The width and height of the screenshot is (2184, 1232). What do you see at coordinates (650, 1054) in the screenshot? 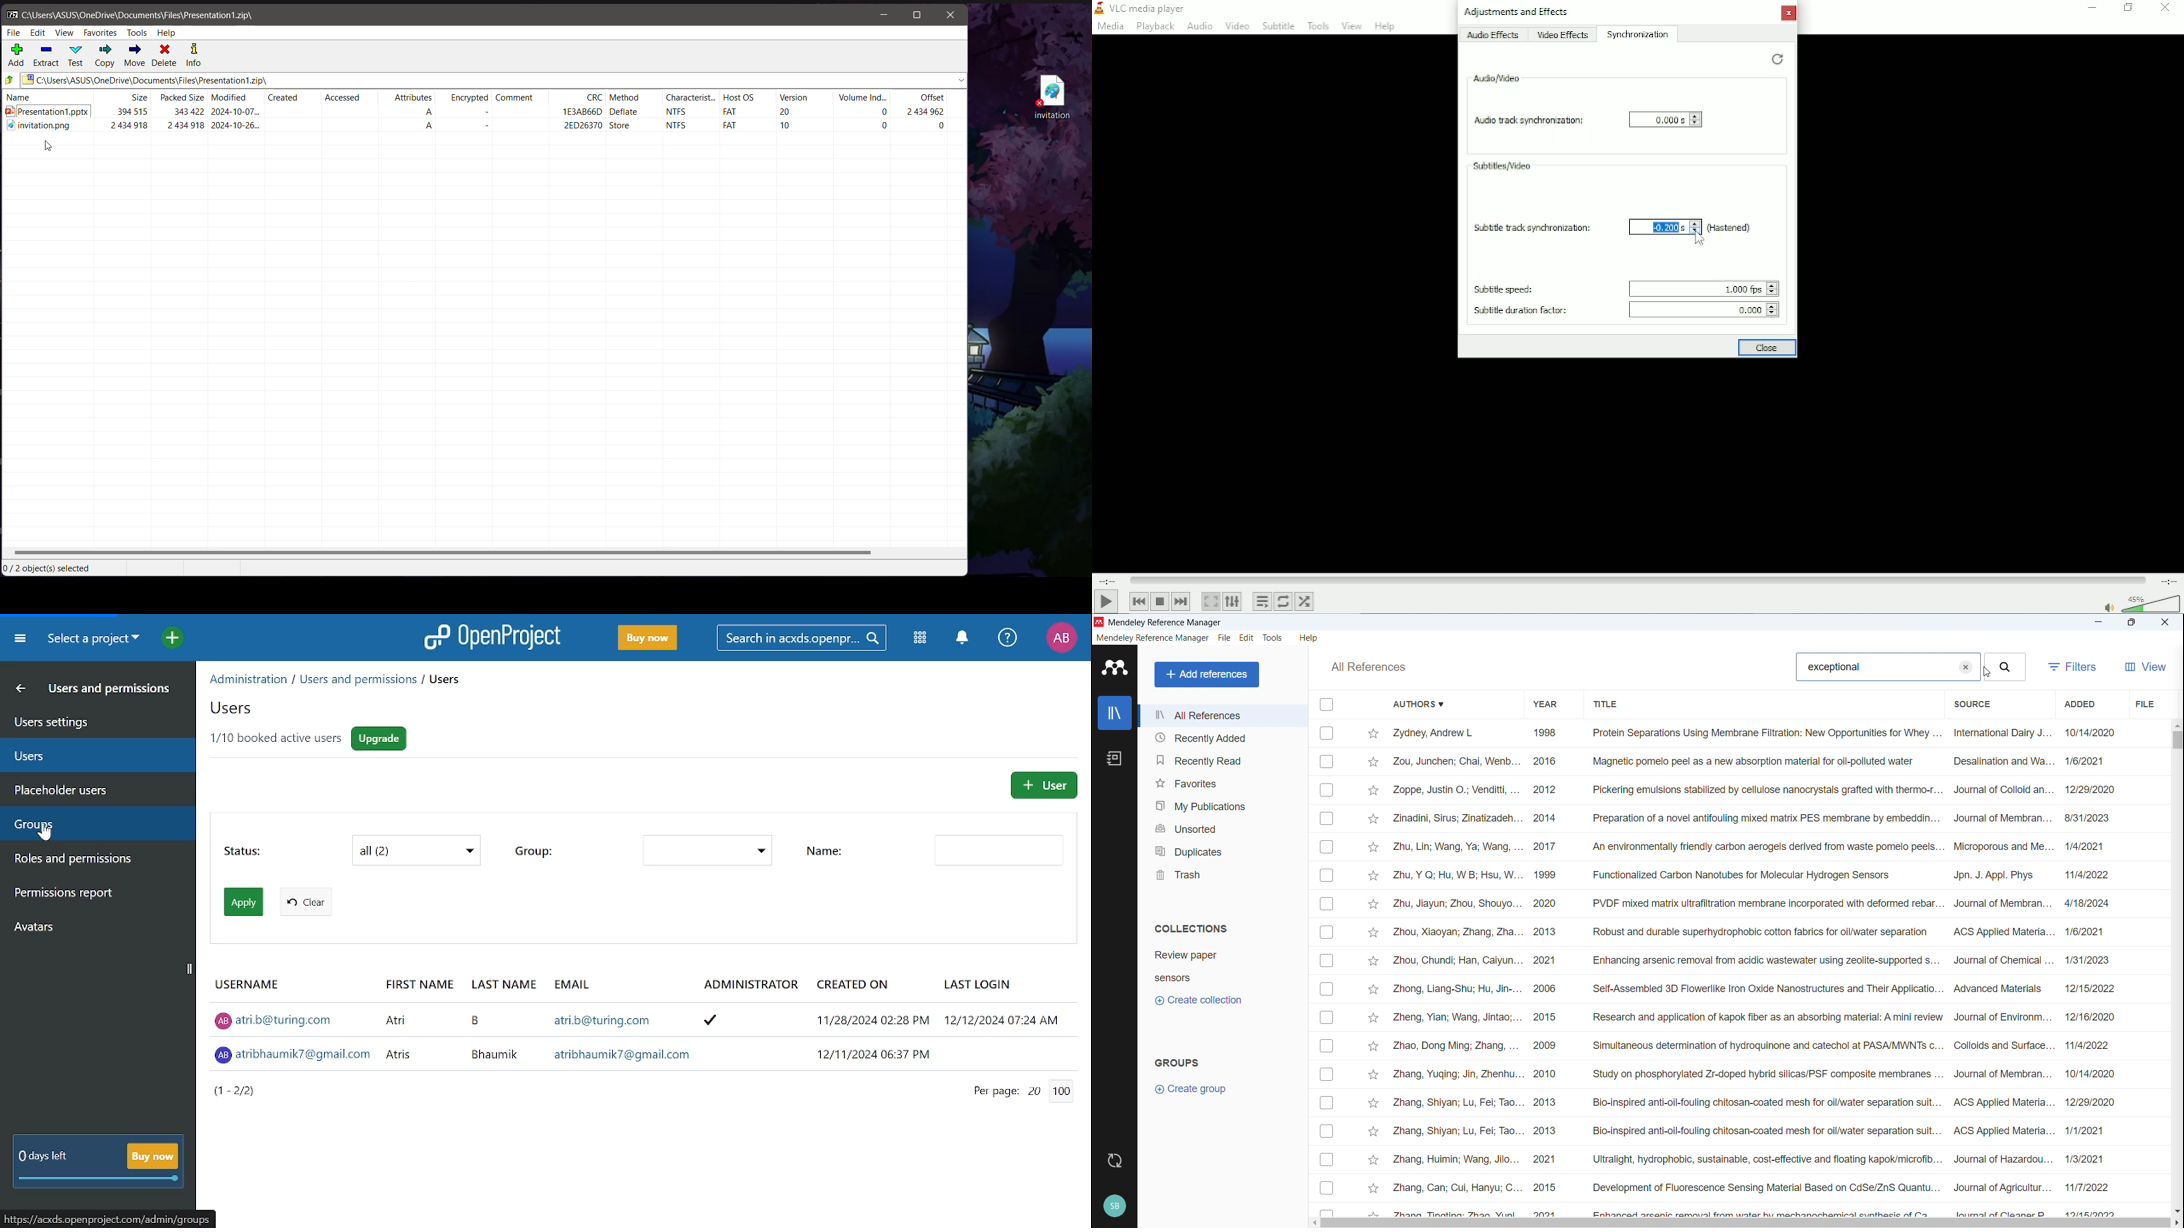
I see `user "atribhaumik1928@gmail.com"` at bounding box center [650, 1054].